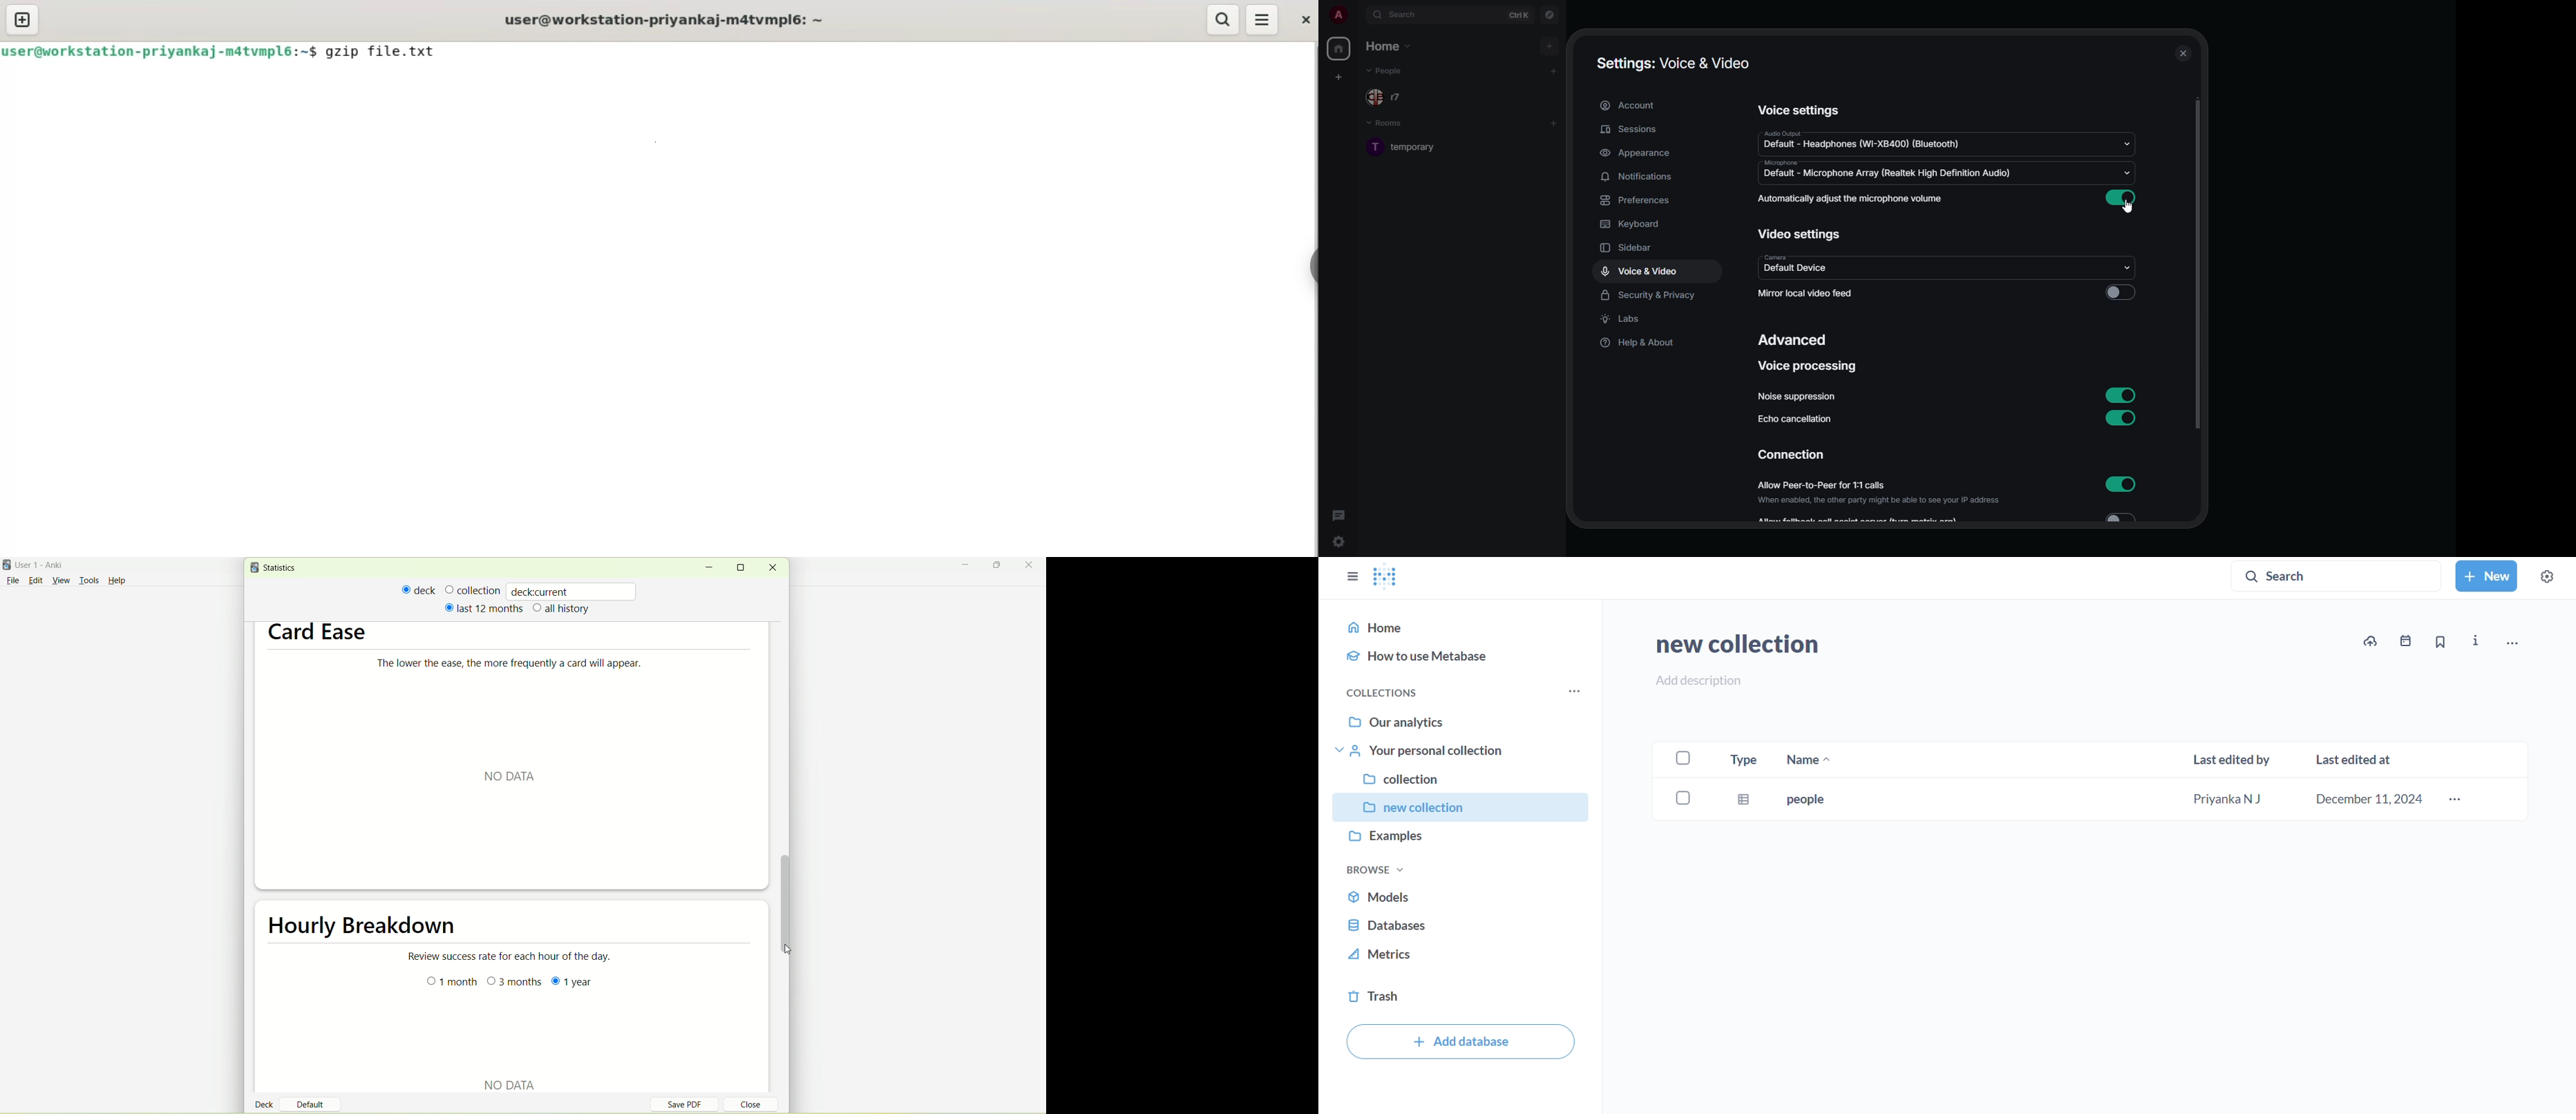 The height and width of the screenshot is (1120, 2576). What do you see at coordinates (2123, 199) in the screenshot?
I see `enabled` at bounding box center [2123, 199].